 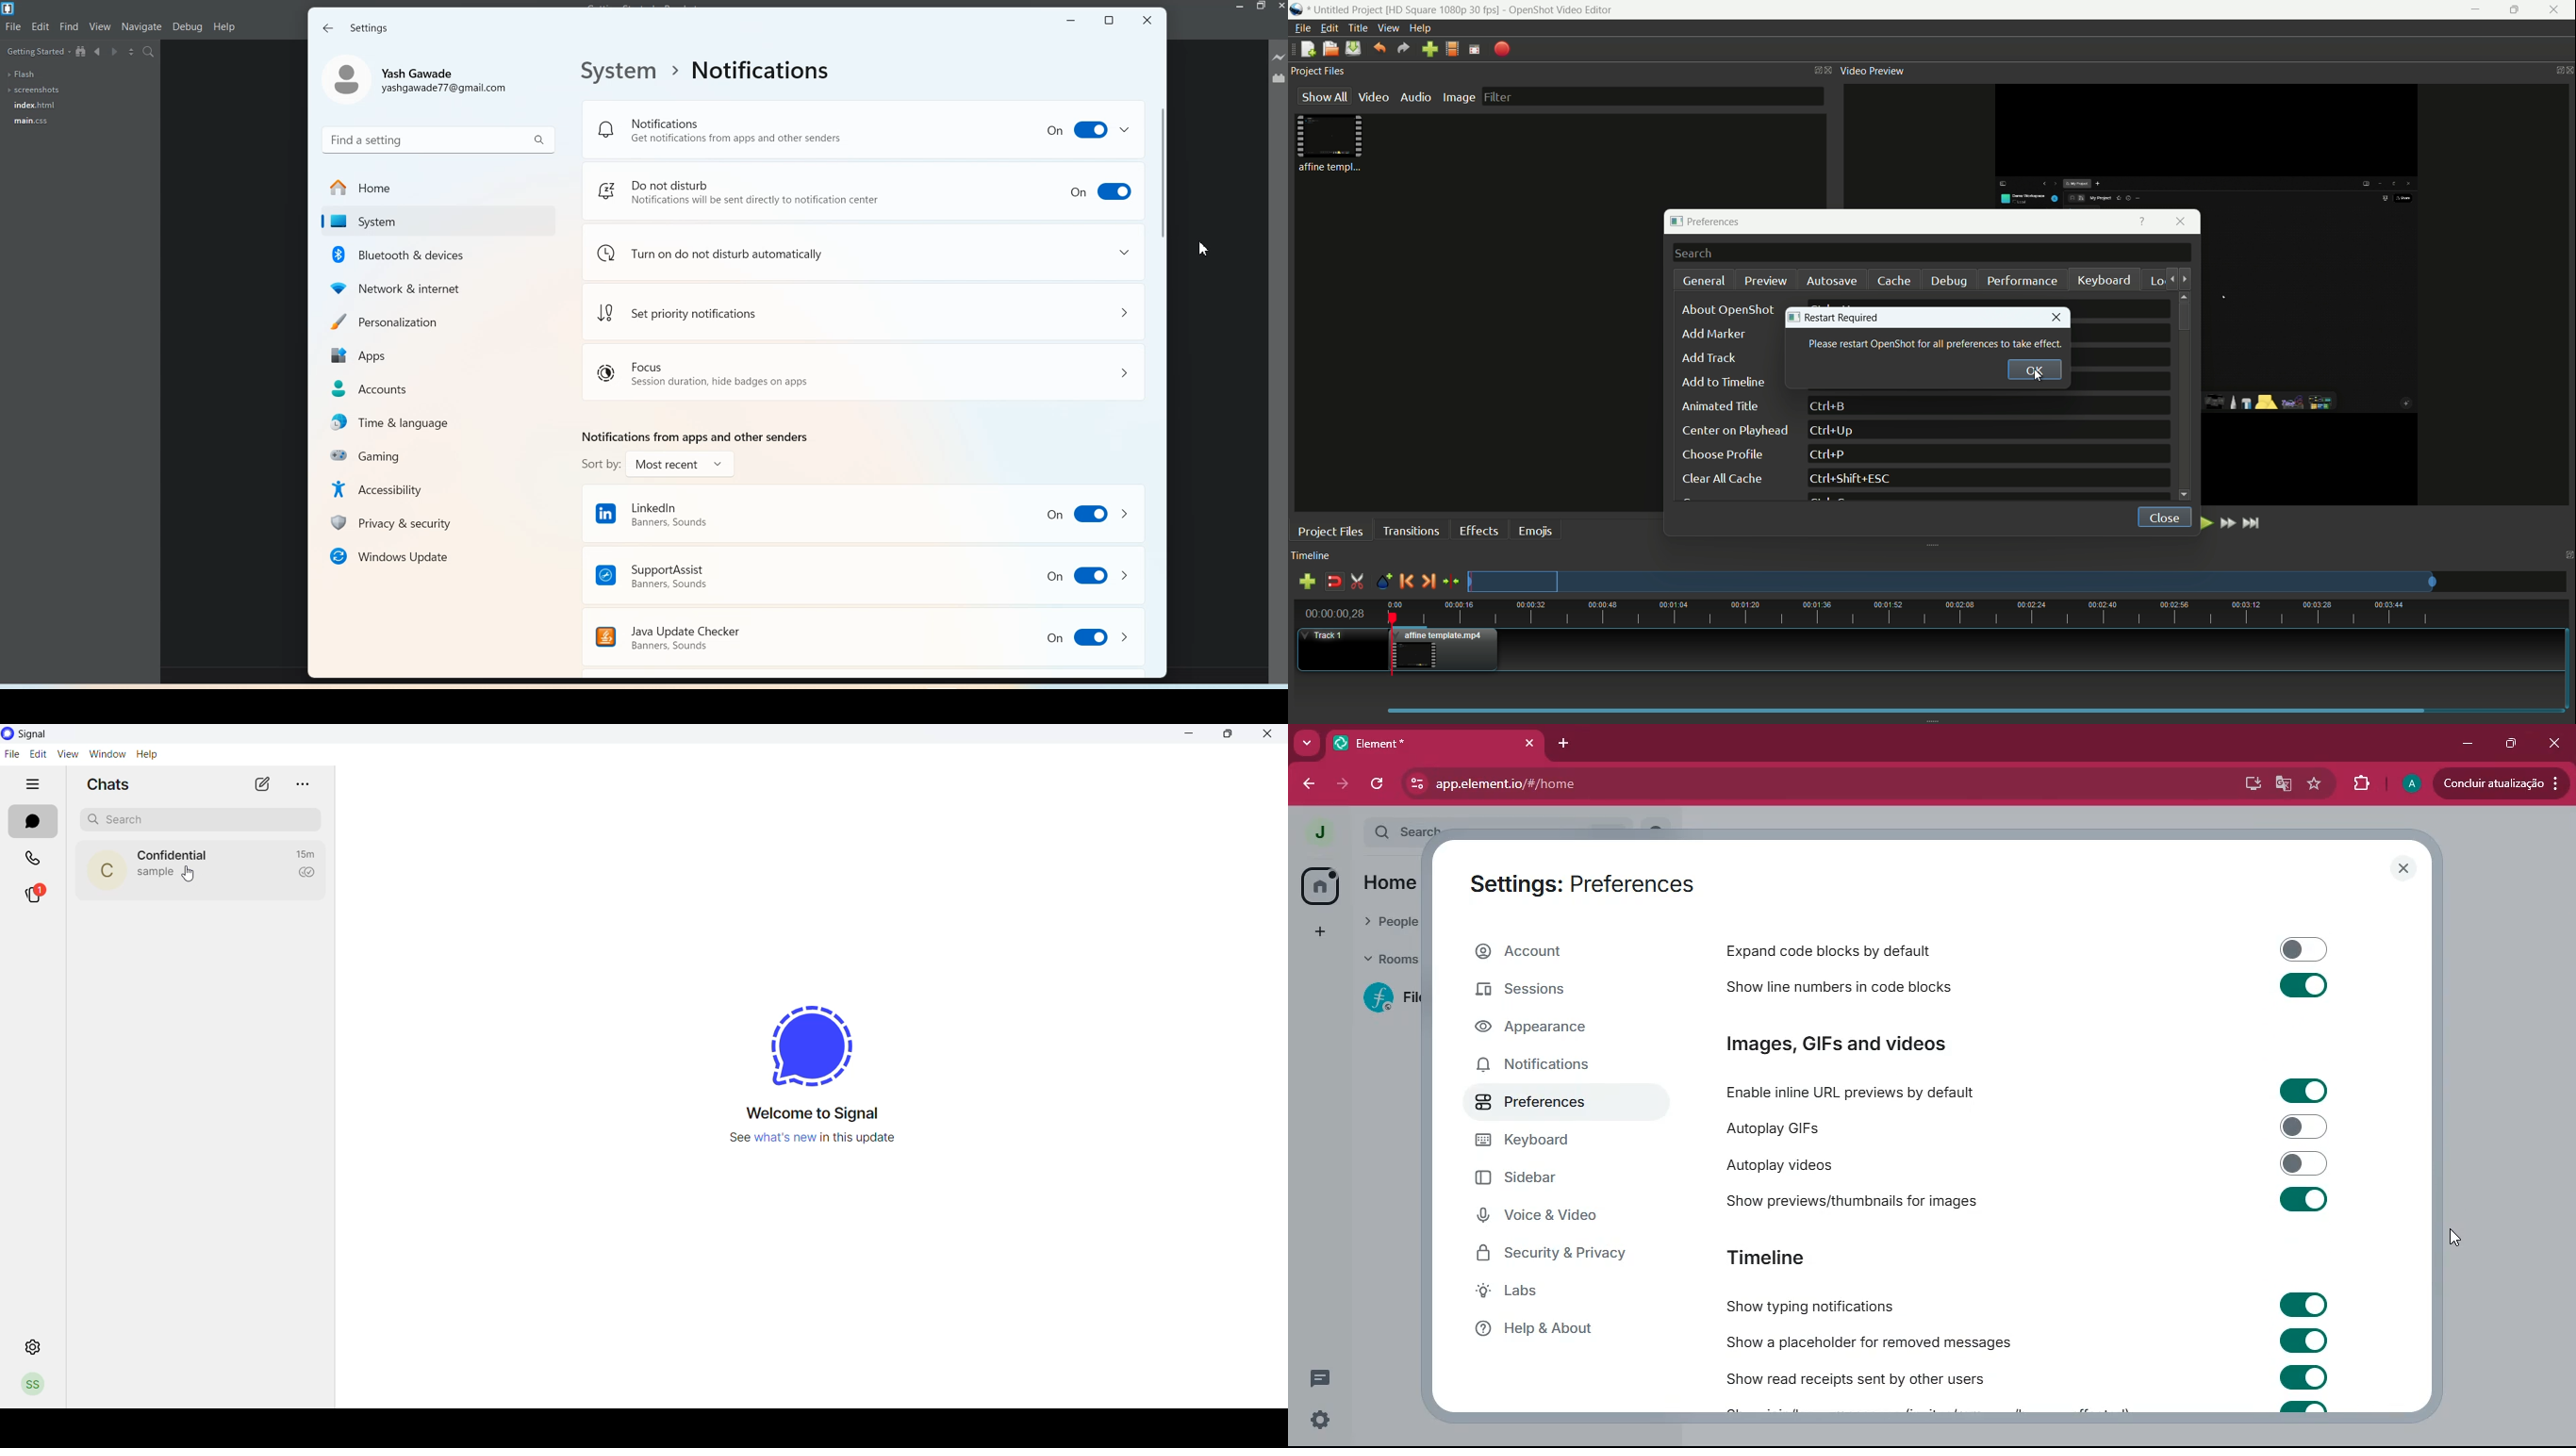 What do you see at coordinates (1305, 743) in the screenshot?
I see `more` at bounding box center [1305, 743].